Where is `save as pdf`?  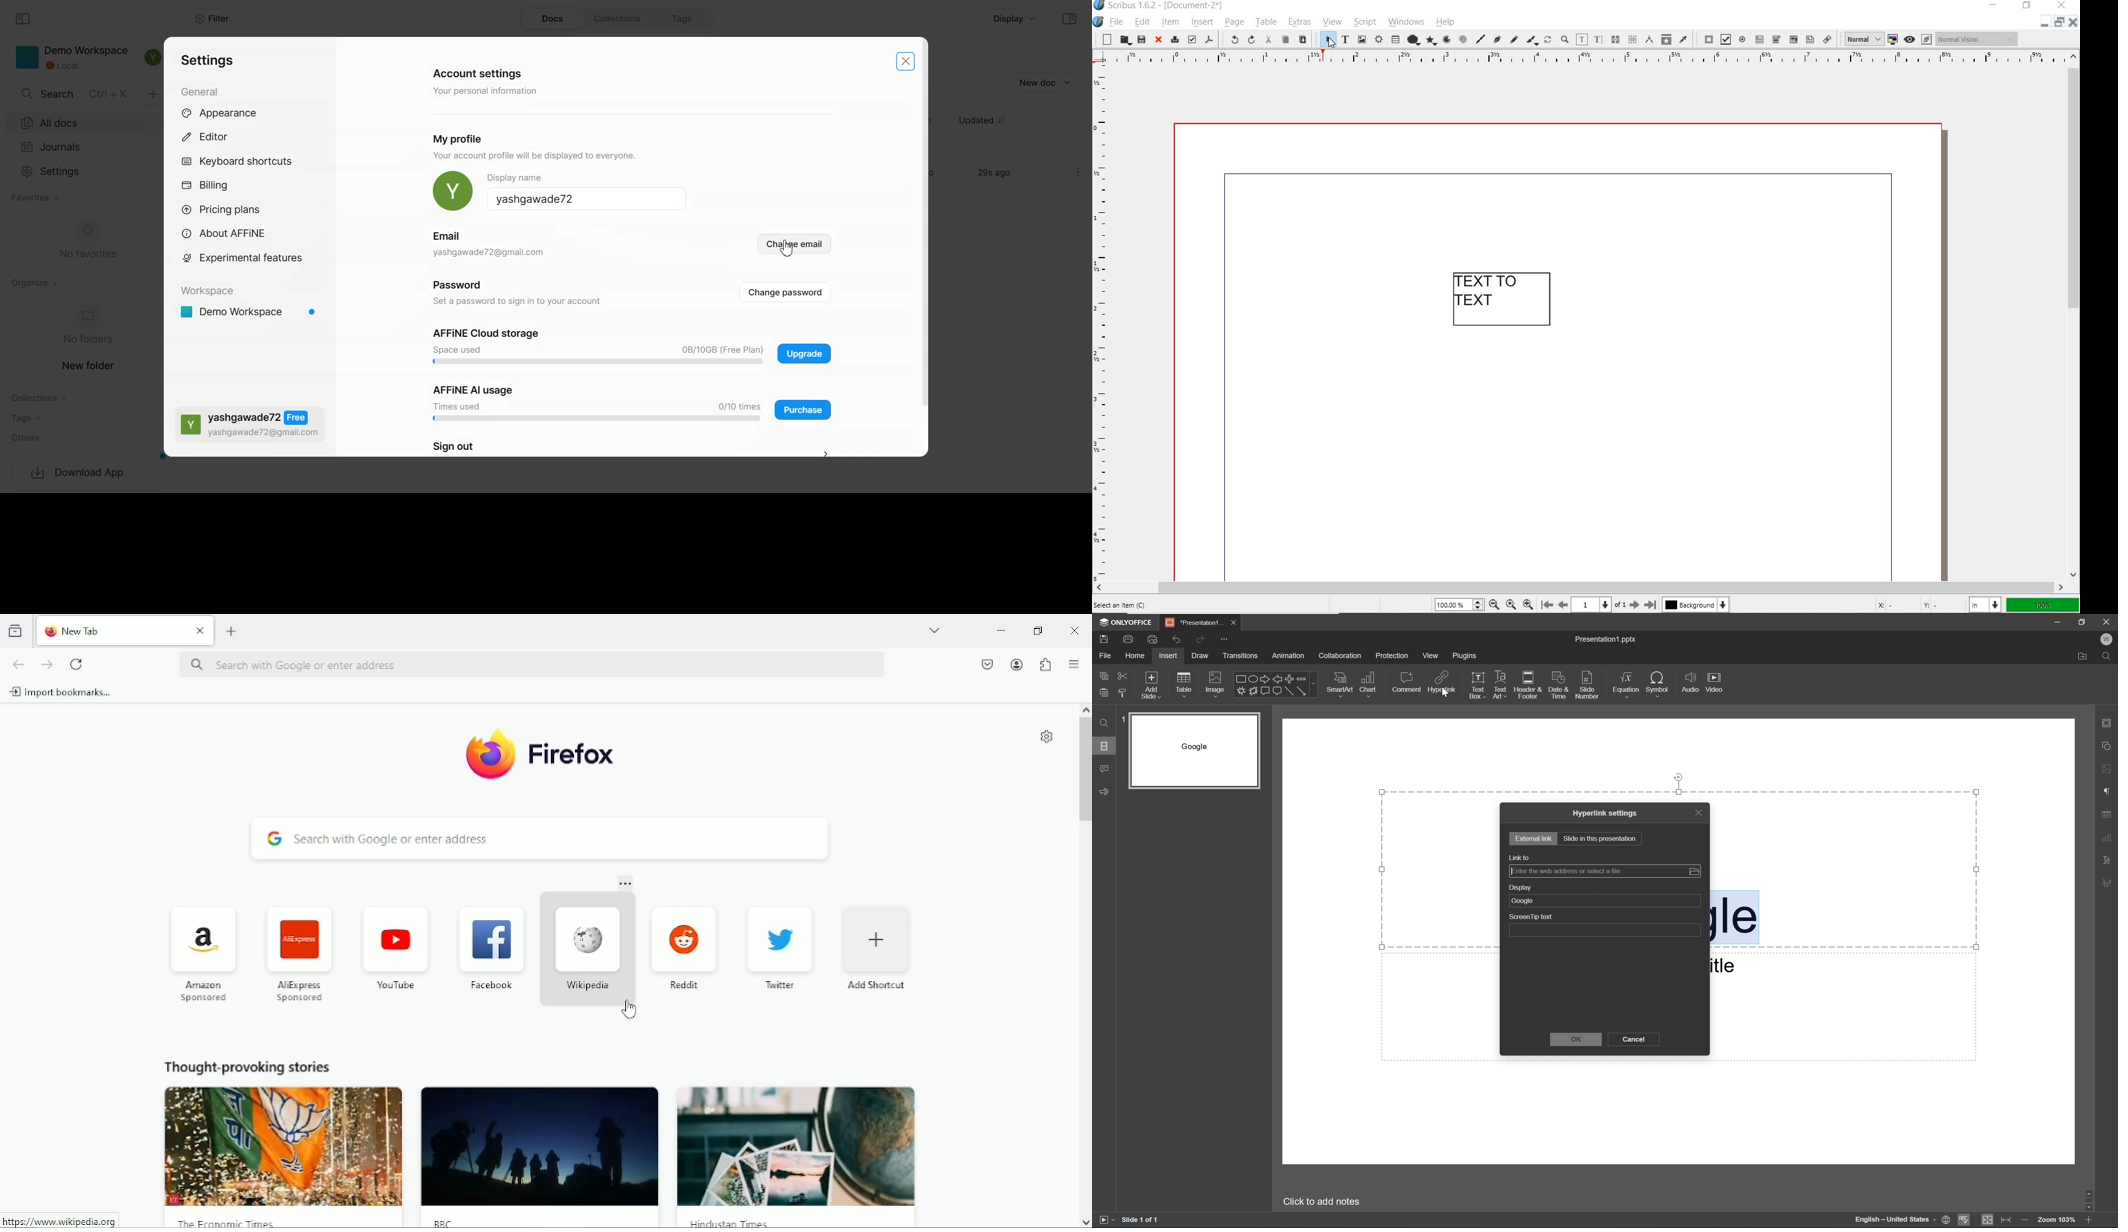
save as pdf is located at coordinates (1209, 41).